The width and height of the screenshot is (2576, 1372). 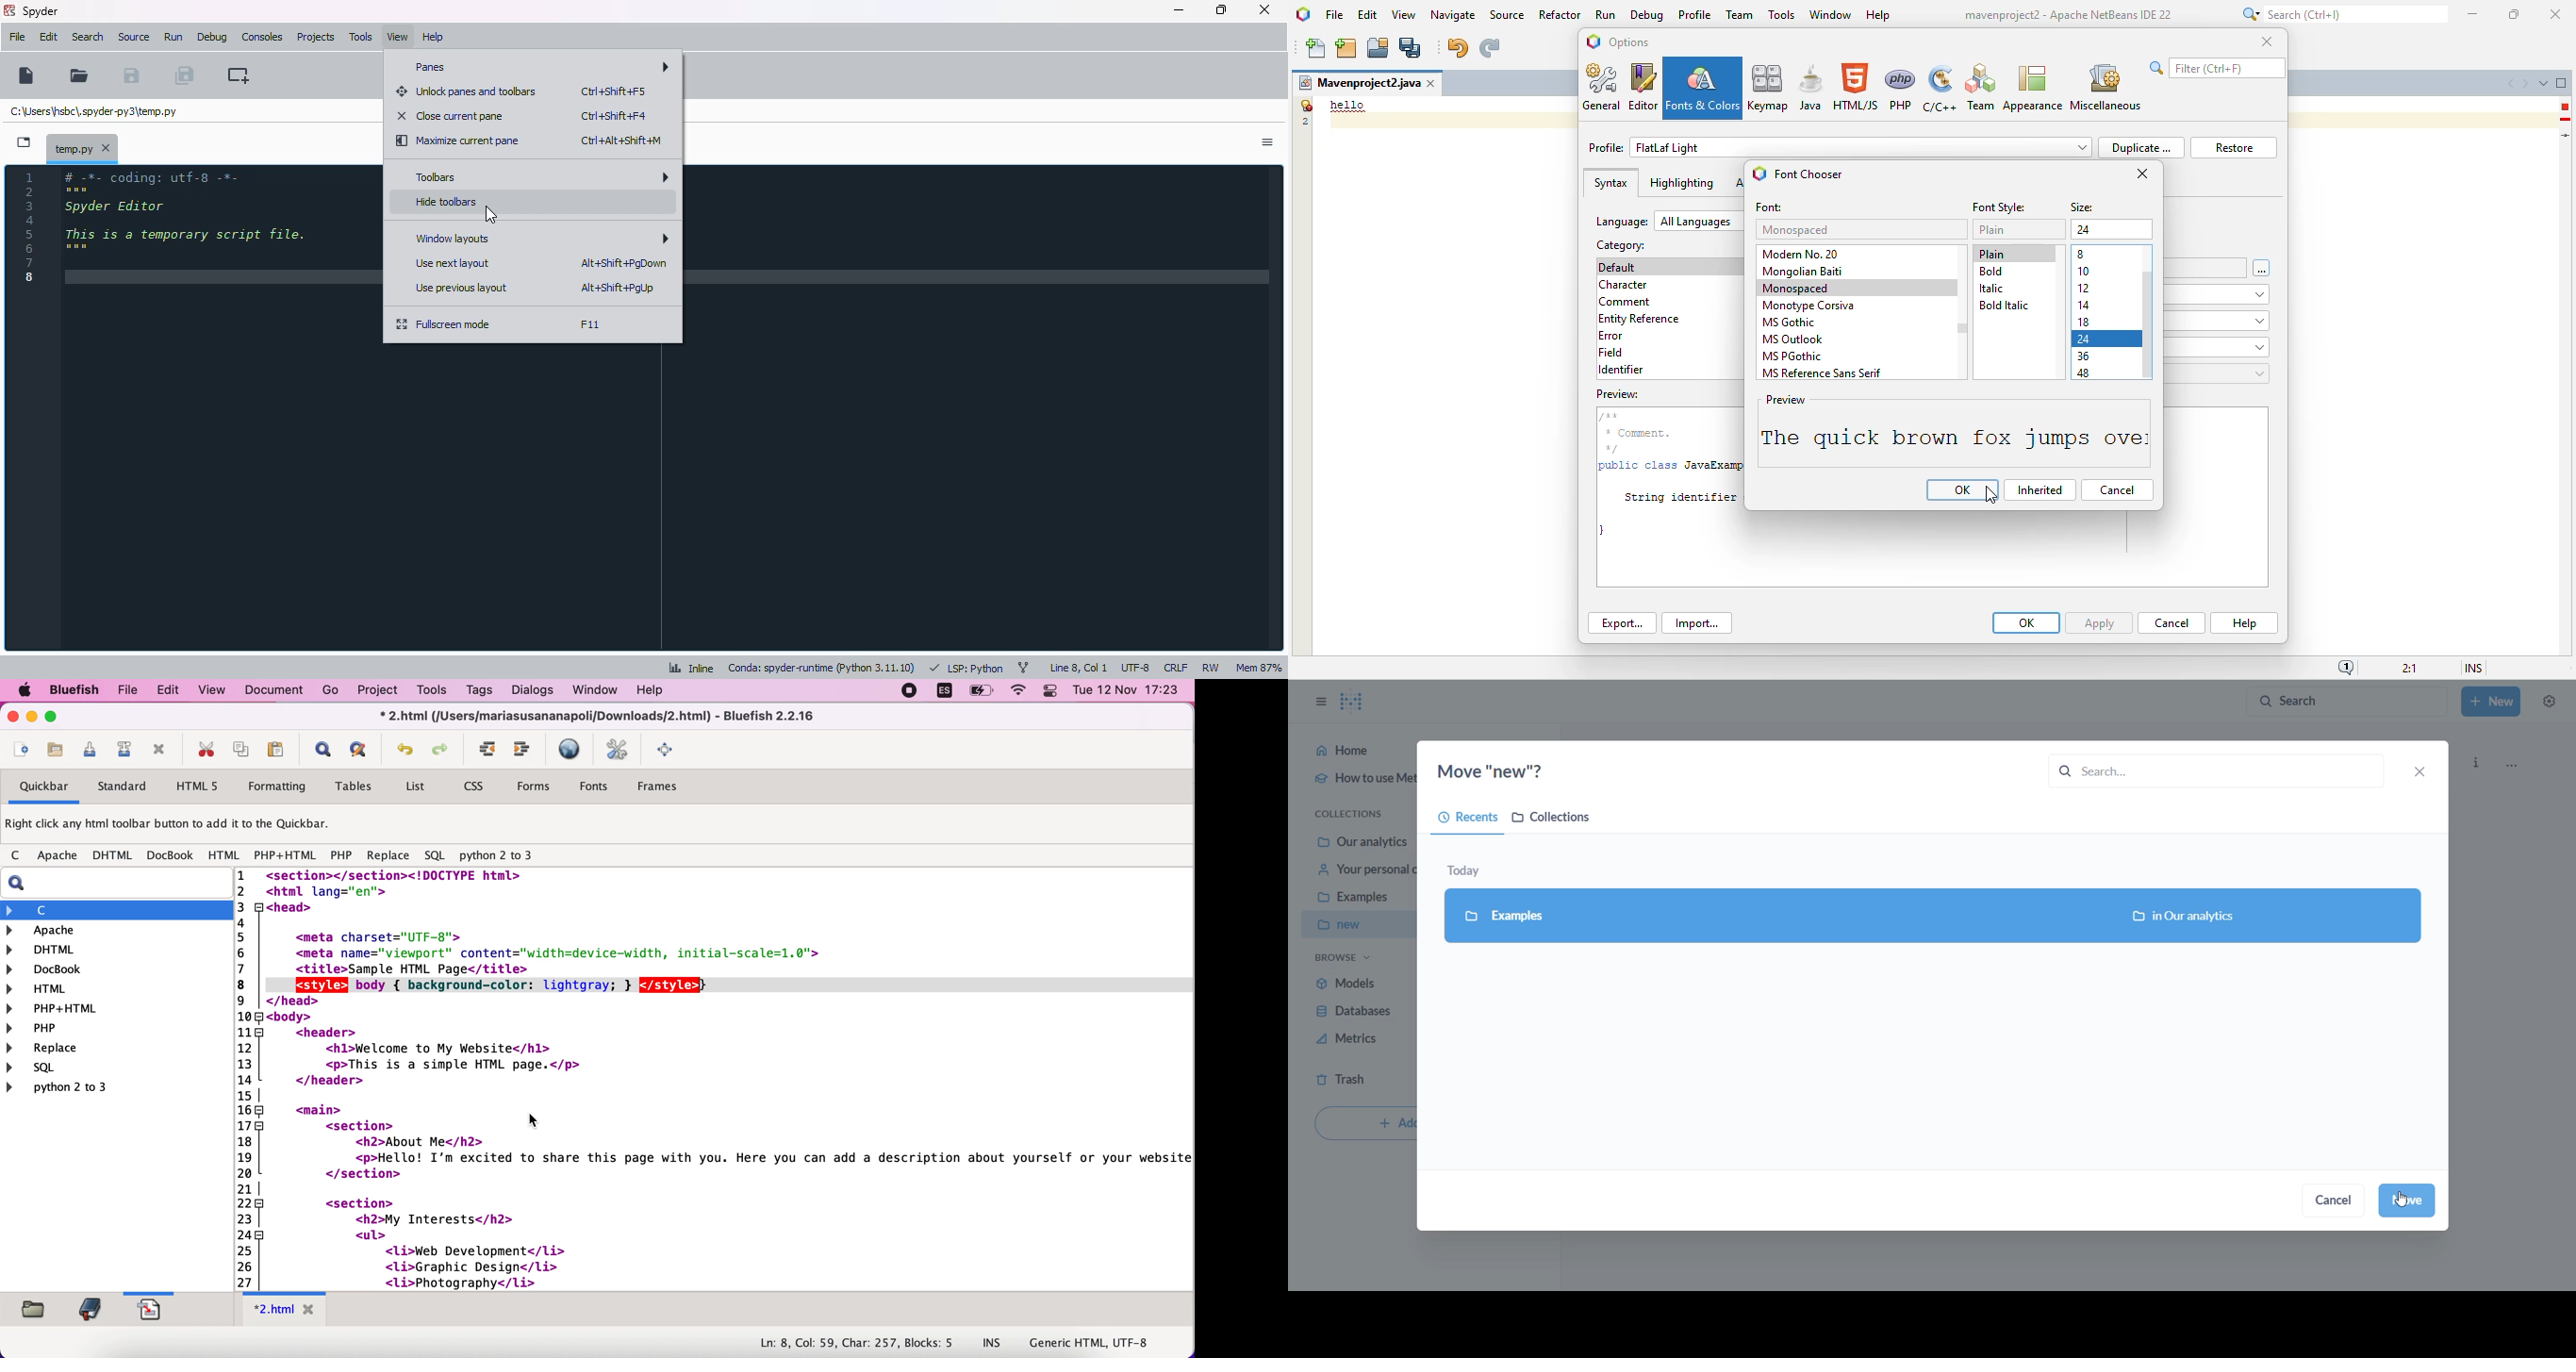 What do you see at coordinates (87, 38) in the screenshot?
I see `search` at bounding box center [87, 38].